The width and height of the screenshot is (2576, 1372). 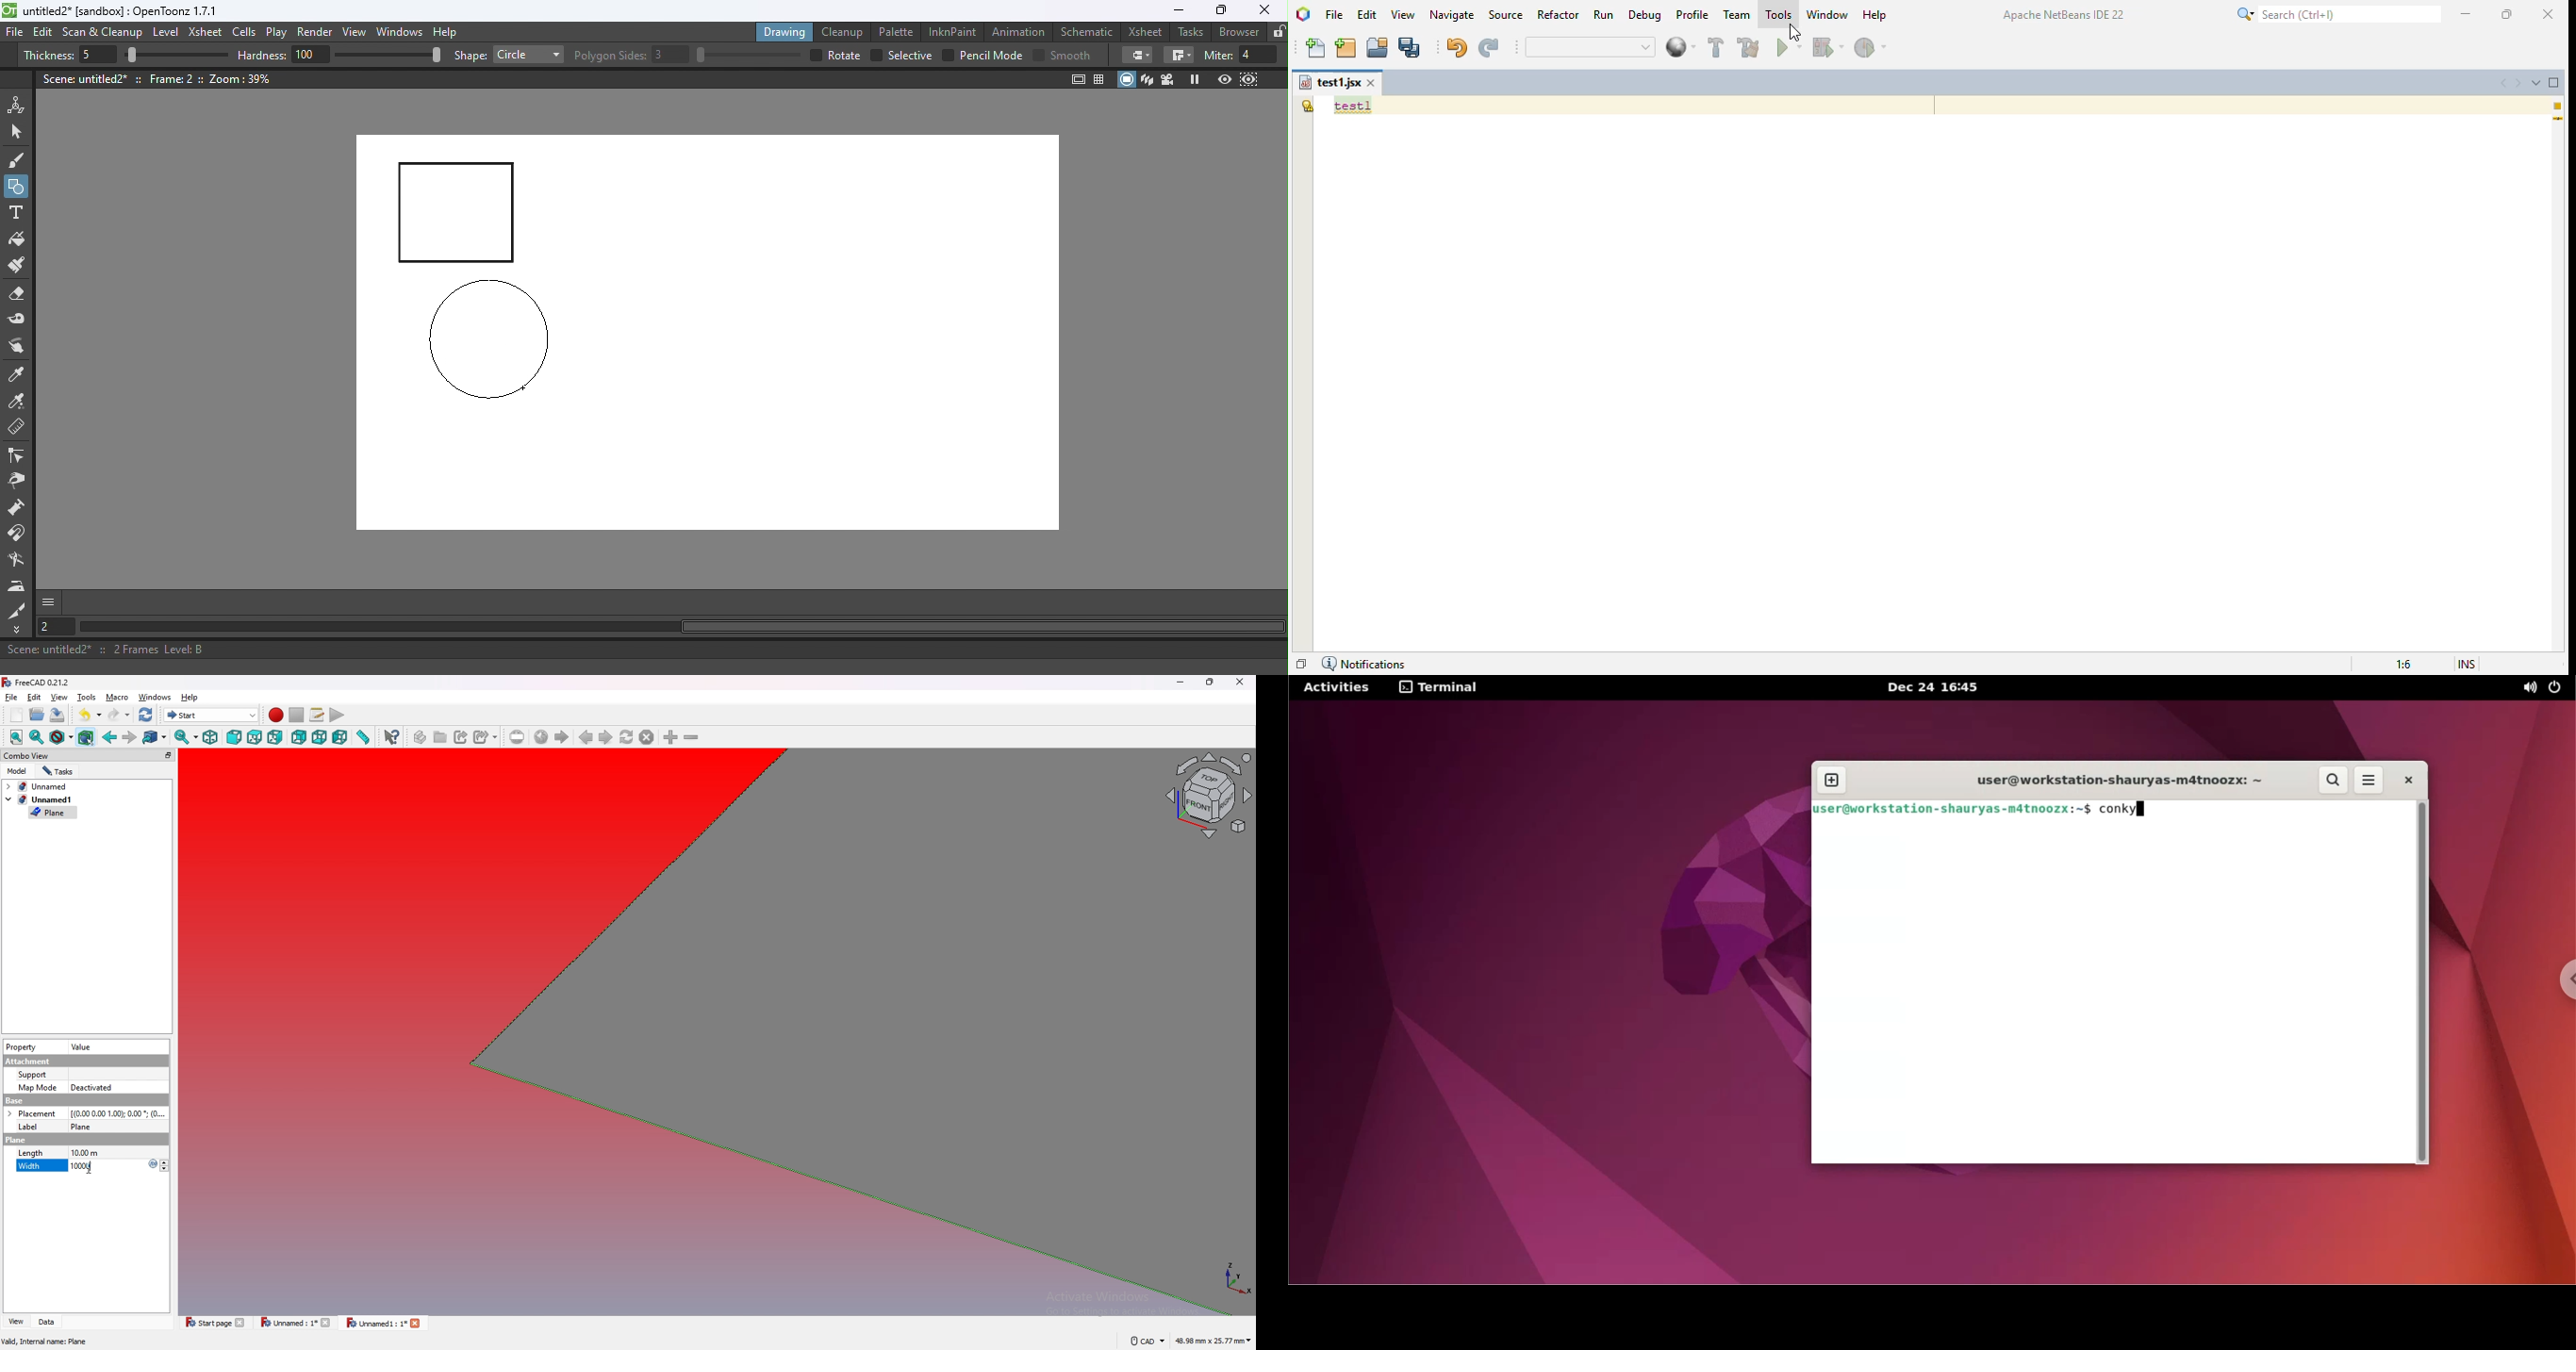 I want to click on minimize, so click(x=2467, y=13).